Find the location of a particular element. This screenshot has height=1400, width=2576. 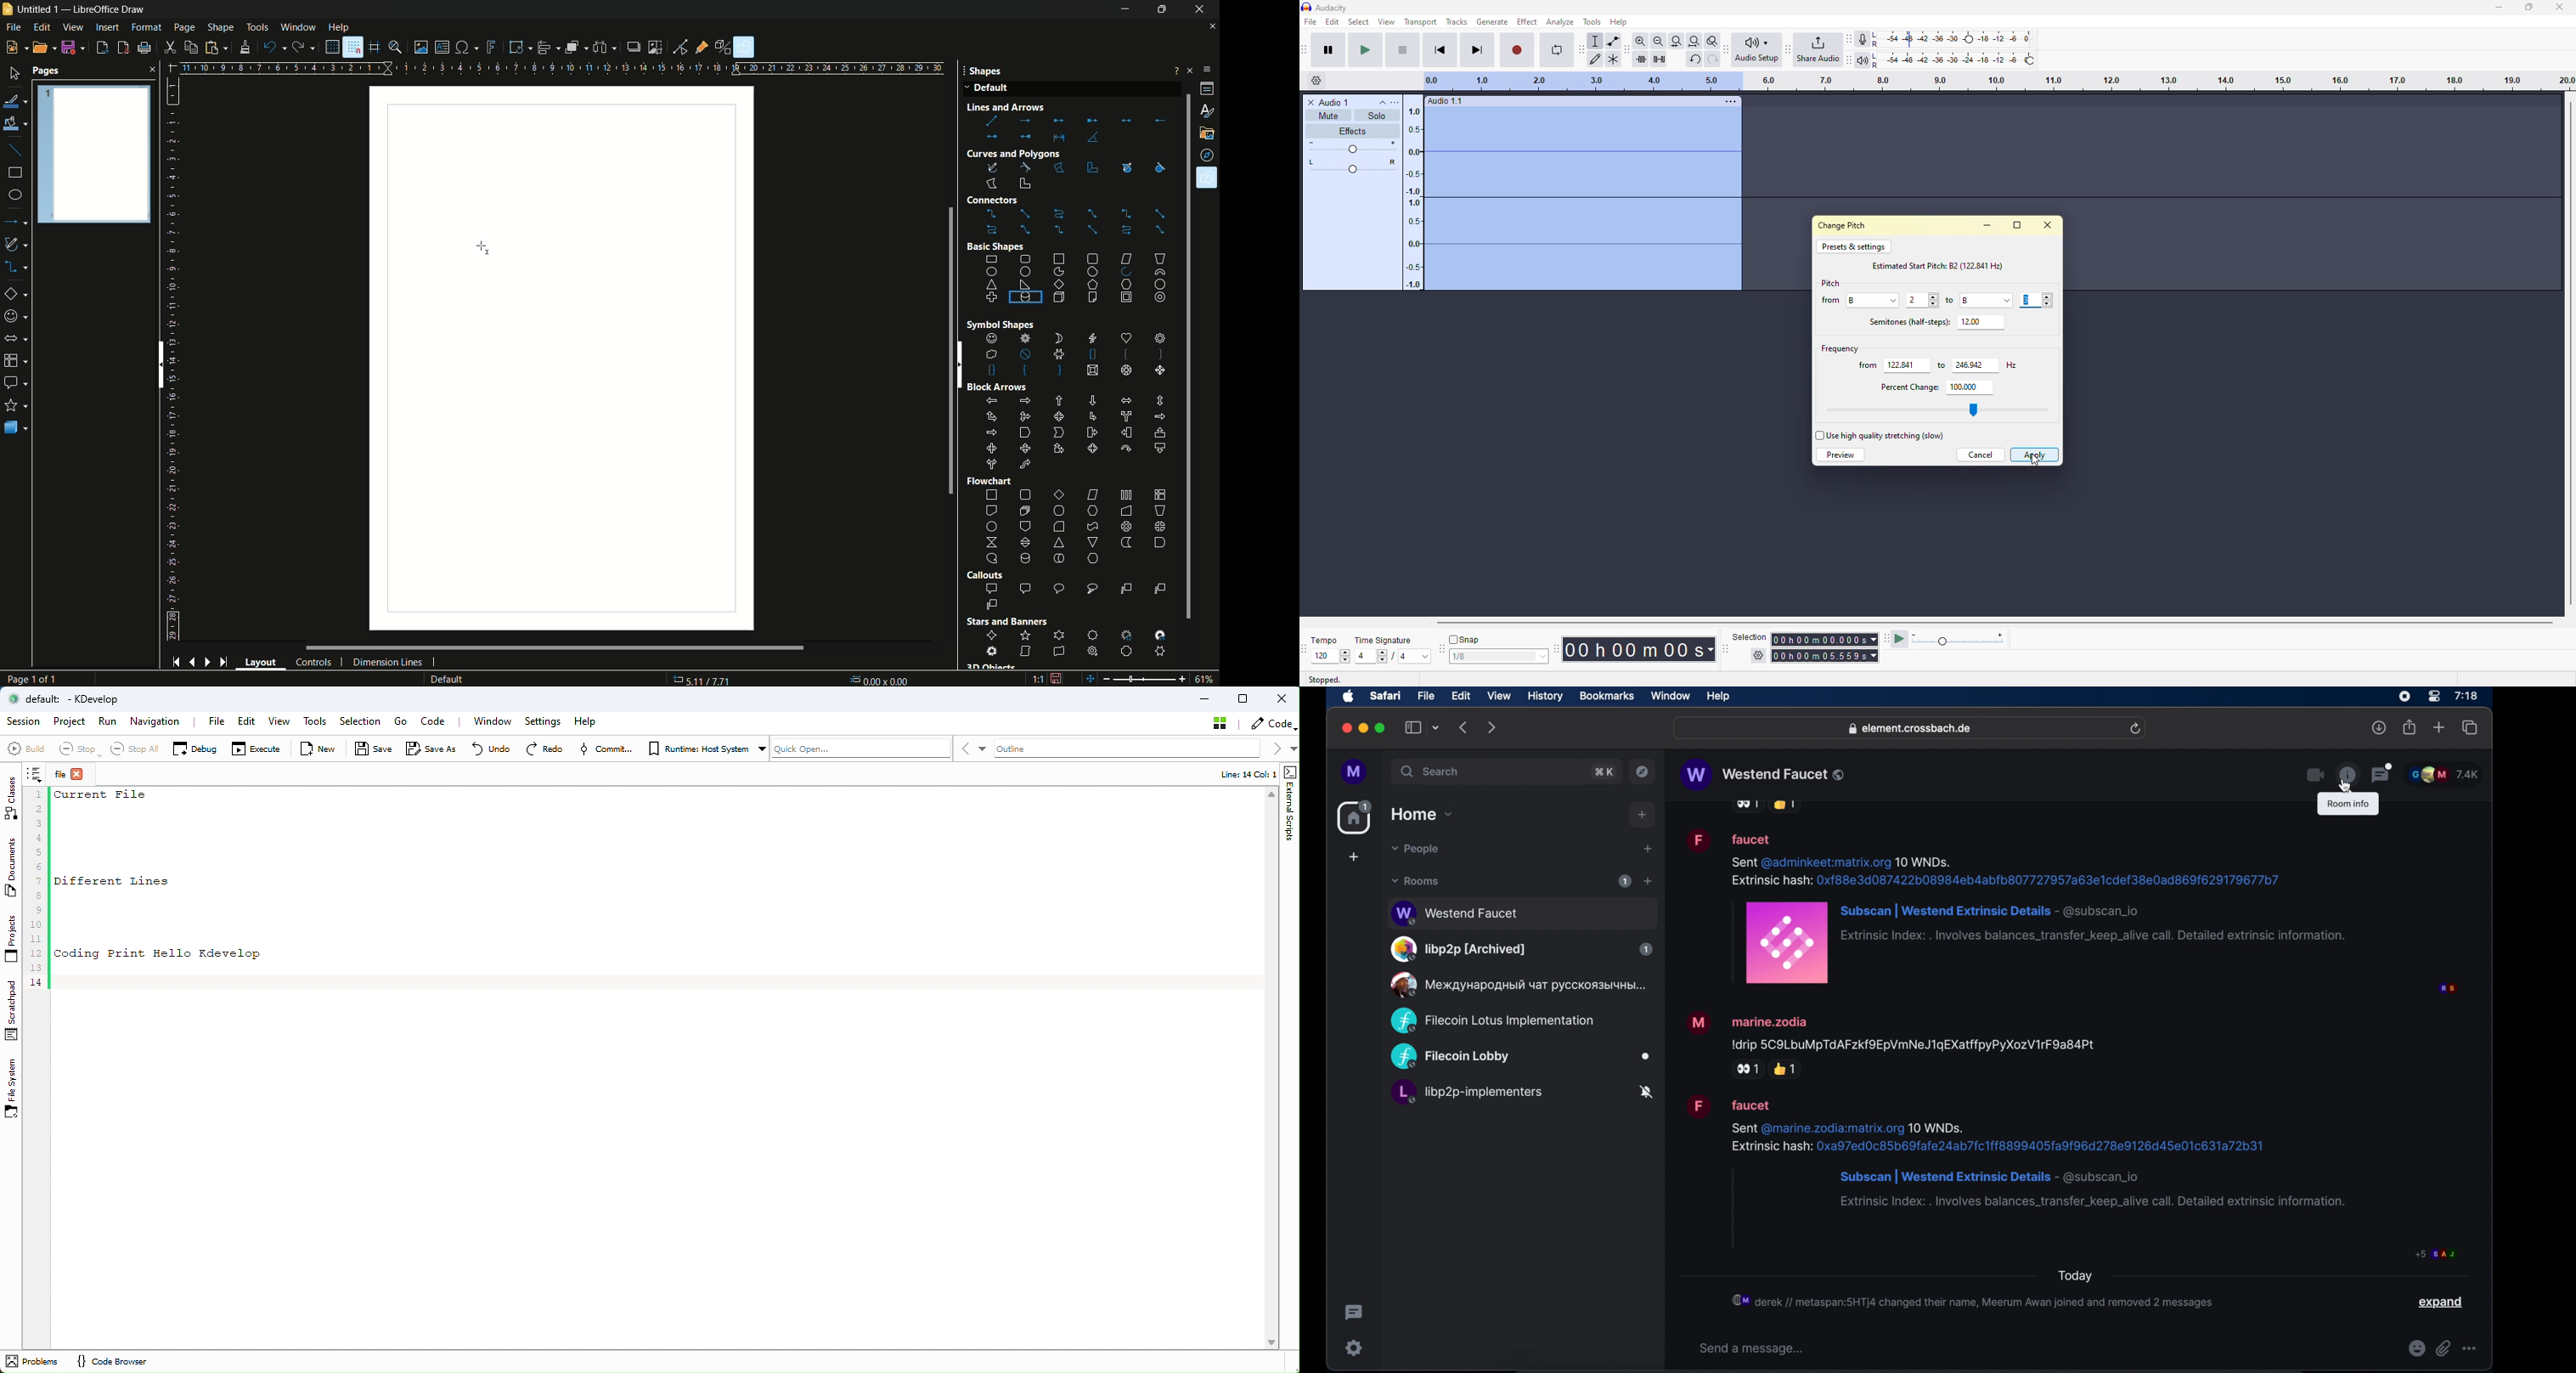

side eye reaction is located at coordinates (1746, 1069).